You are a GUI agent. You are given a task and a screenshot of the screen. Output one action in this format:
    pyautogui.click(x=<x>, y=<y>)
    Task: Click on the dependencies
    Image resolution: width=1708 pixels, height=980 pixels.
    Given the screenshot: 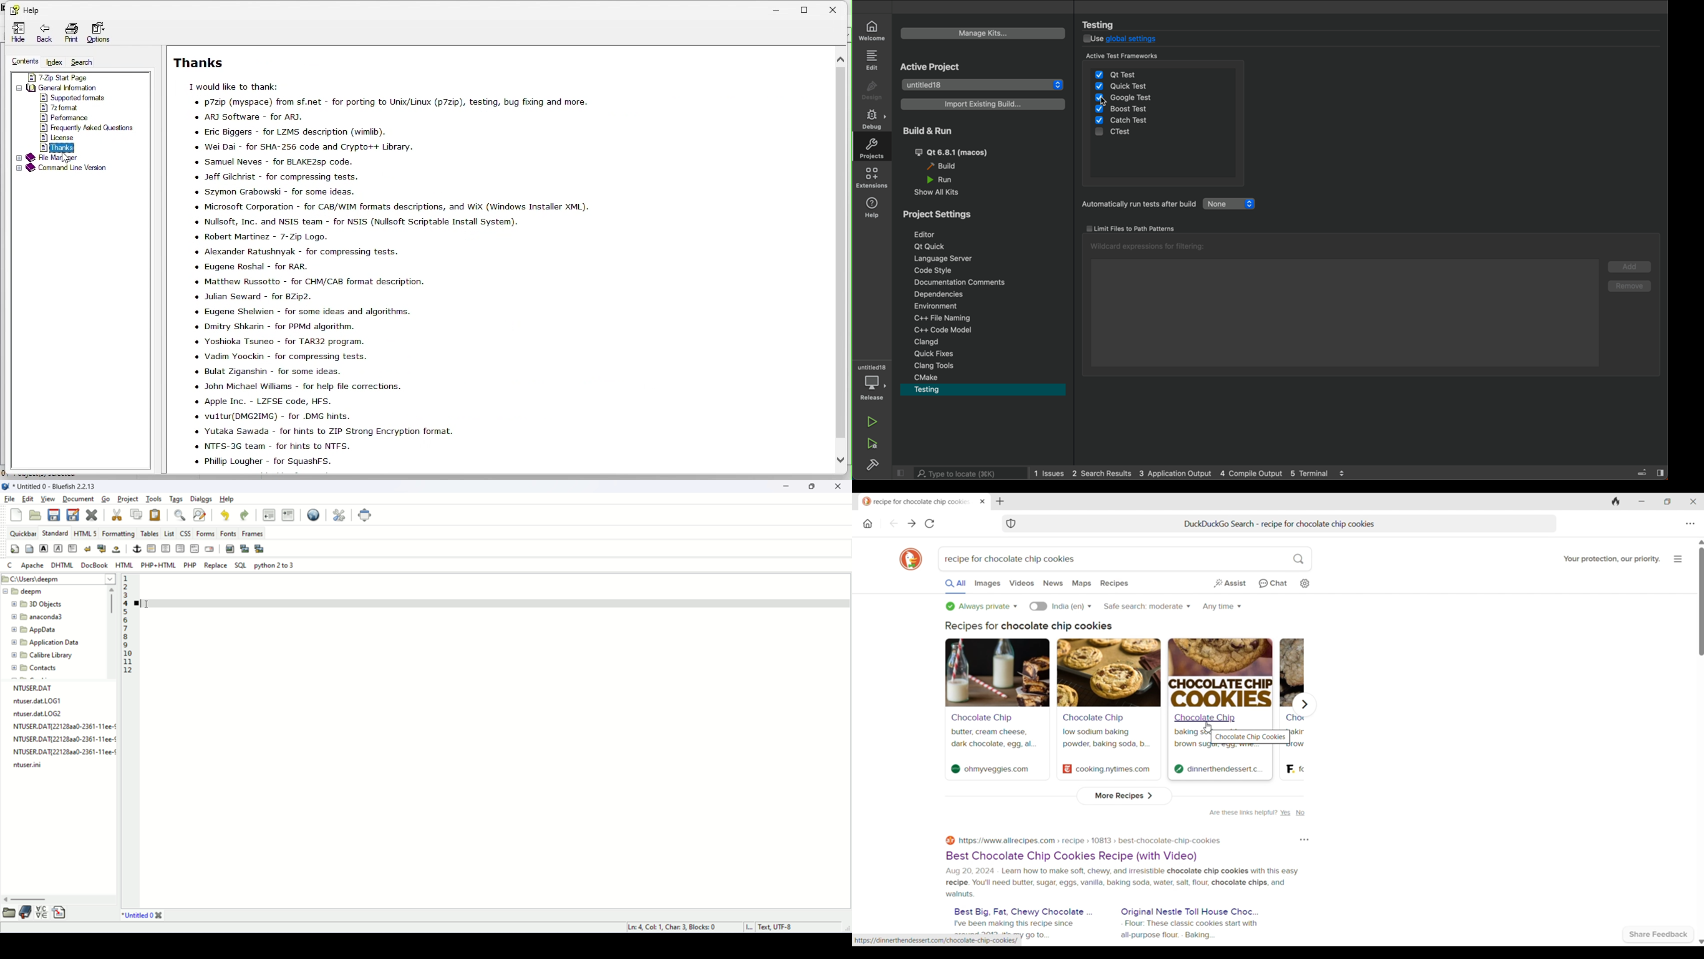 What is the action you would take?
    pyautogui.click(x=984, y=296)
    